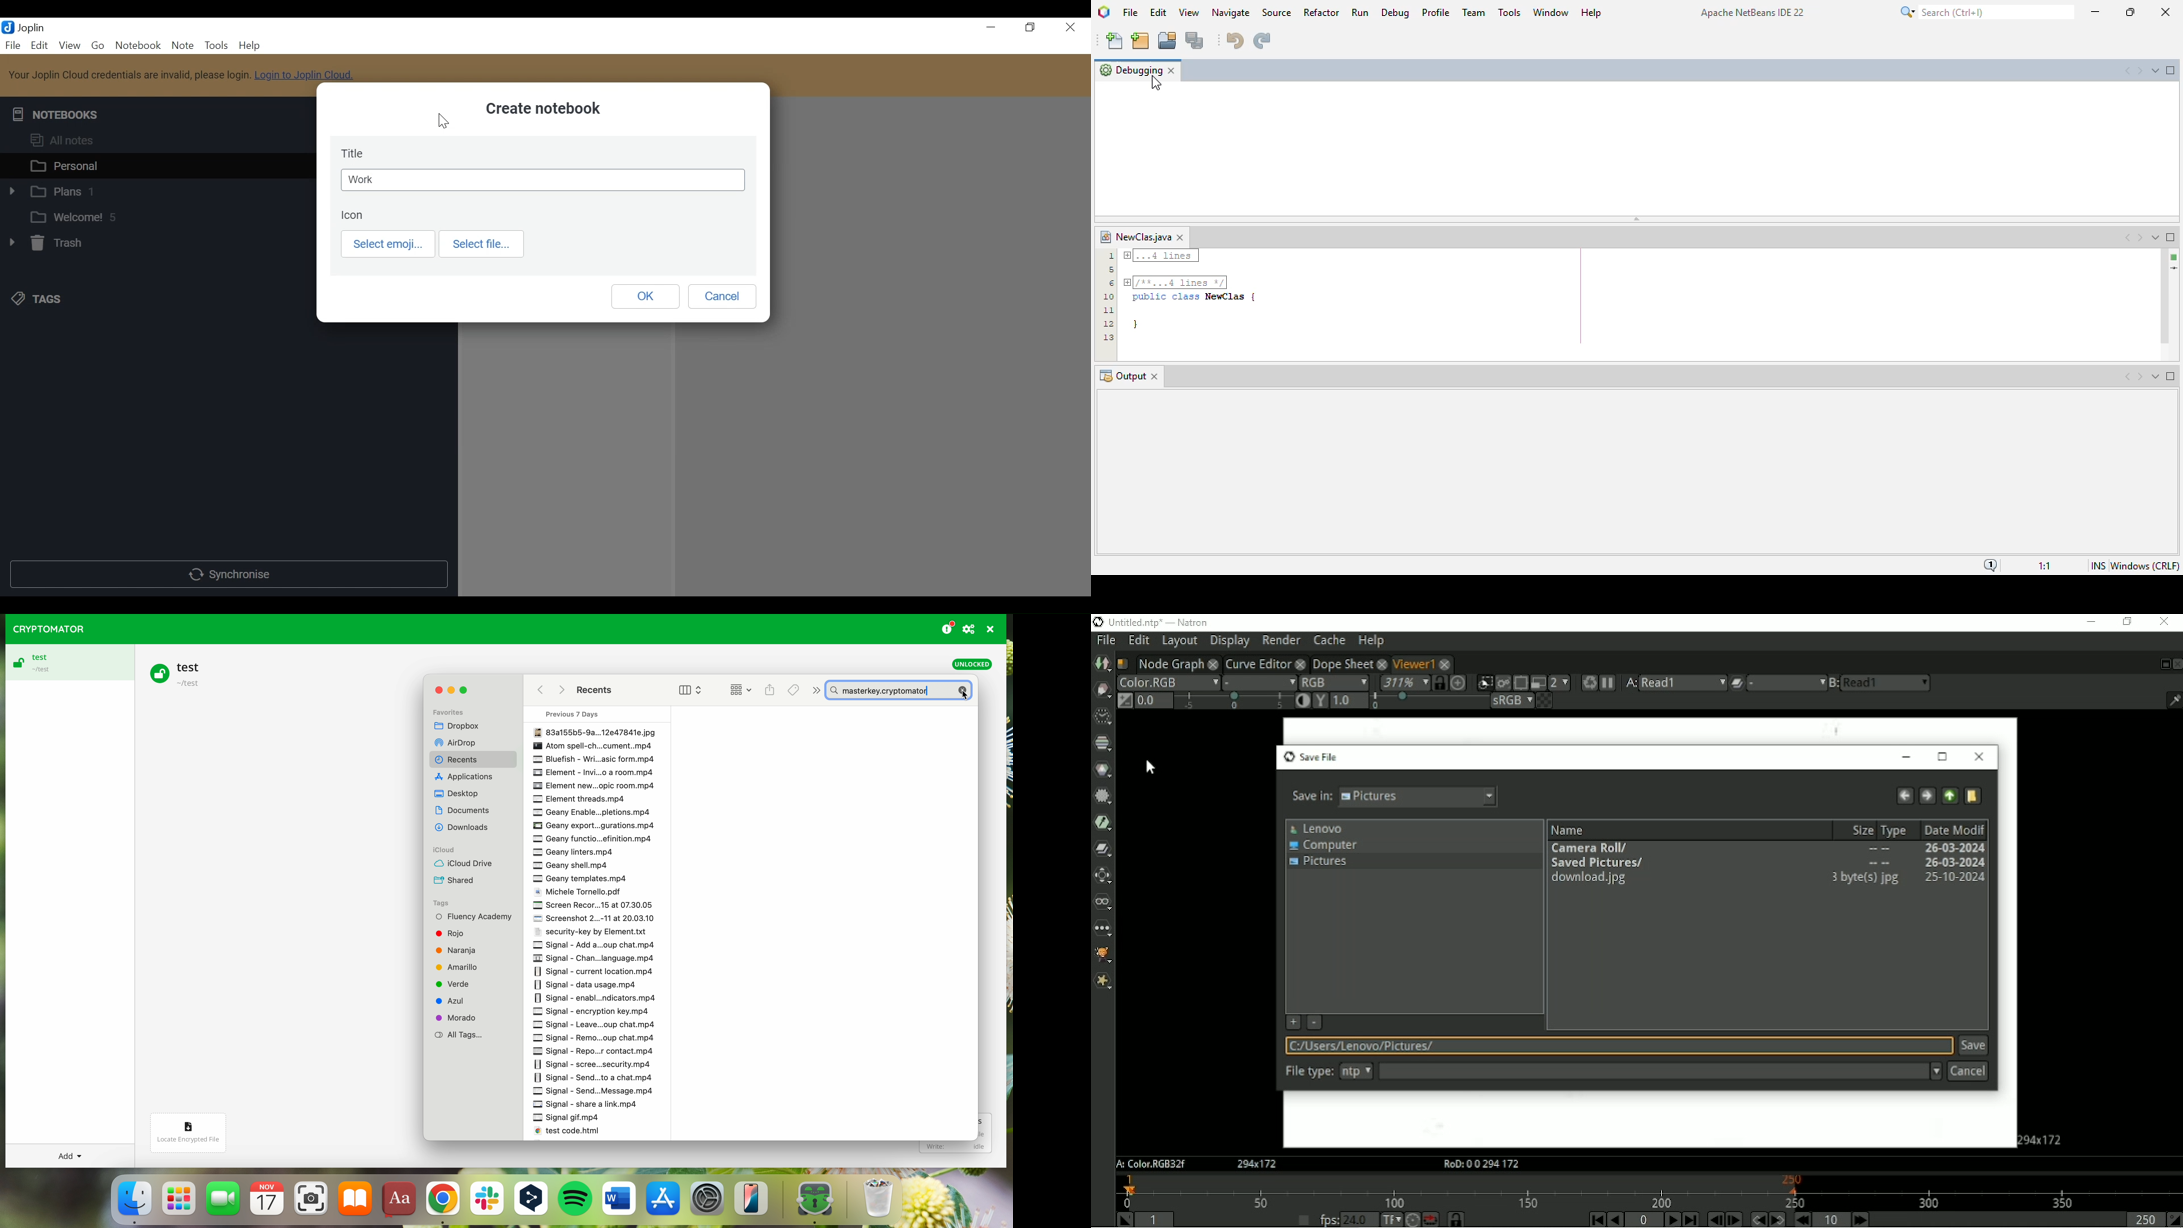  What do you see at coordinates (544, 180) in the screenshot?
I see `Work ` at bounding box center [544, 180].